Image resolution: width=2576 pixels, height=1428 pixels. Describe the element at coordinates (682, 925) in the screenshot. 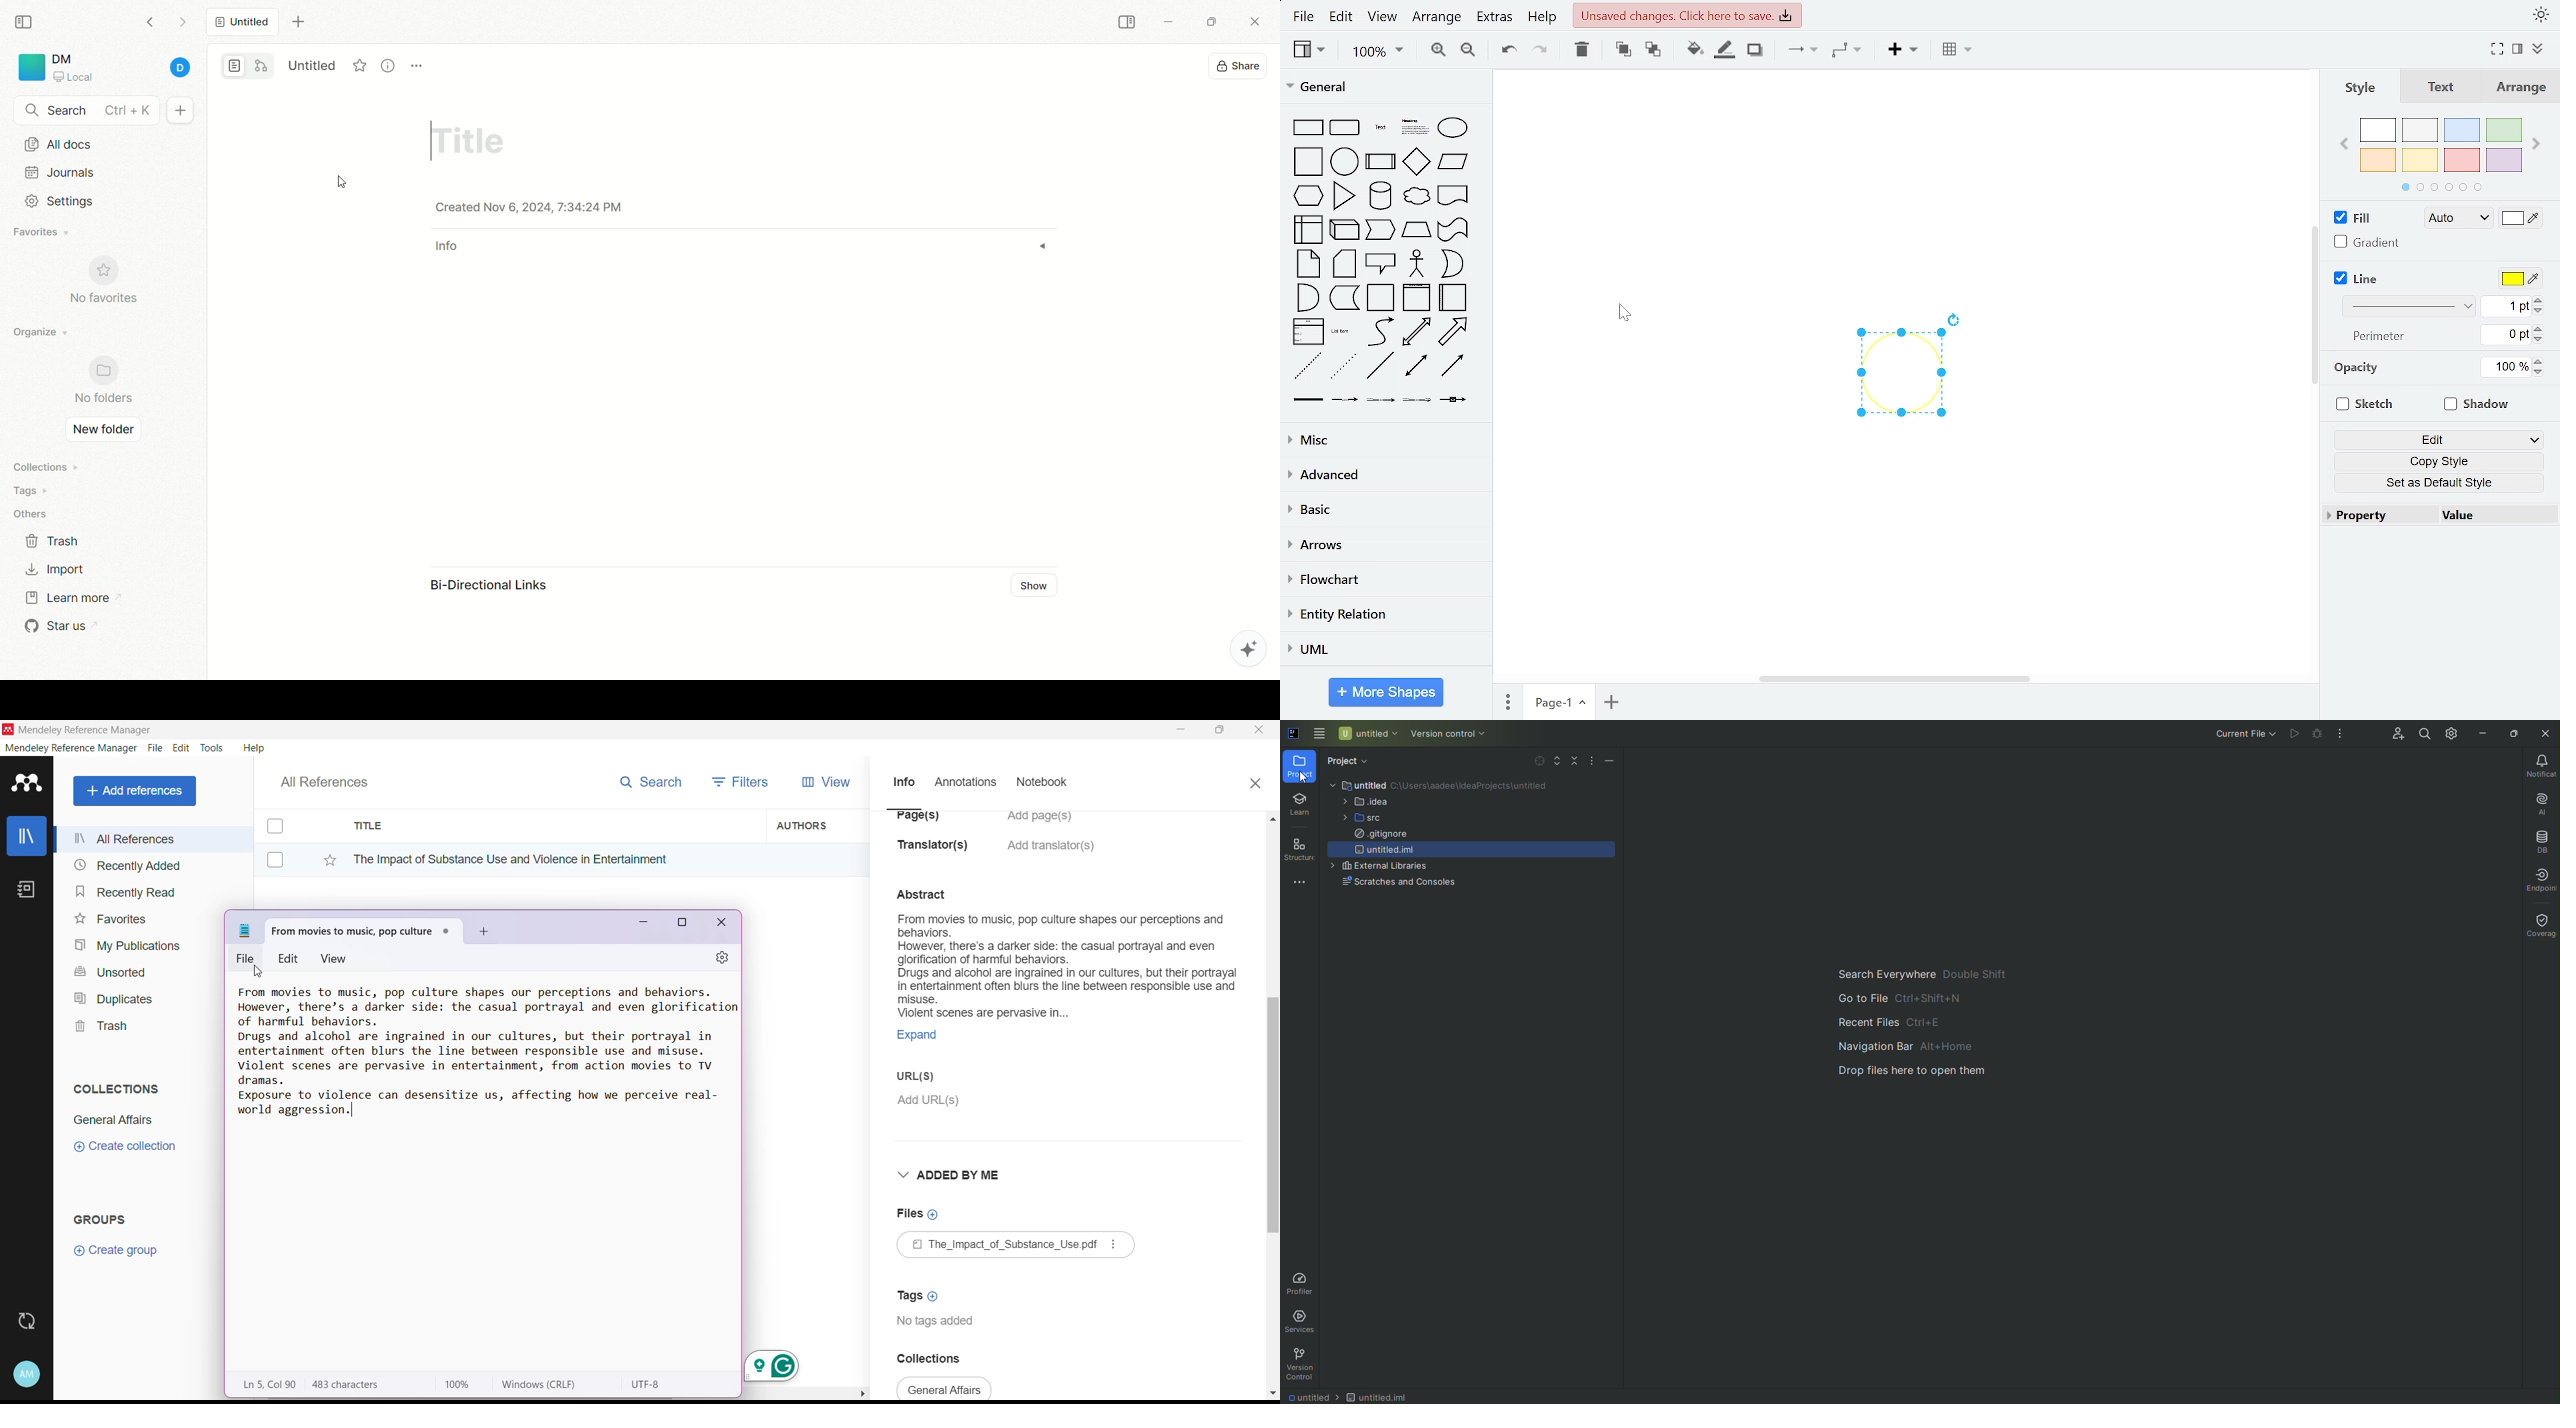

I see `Maximize` at that location.